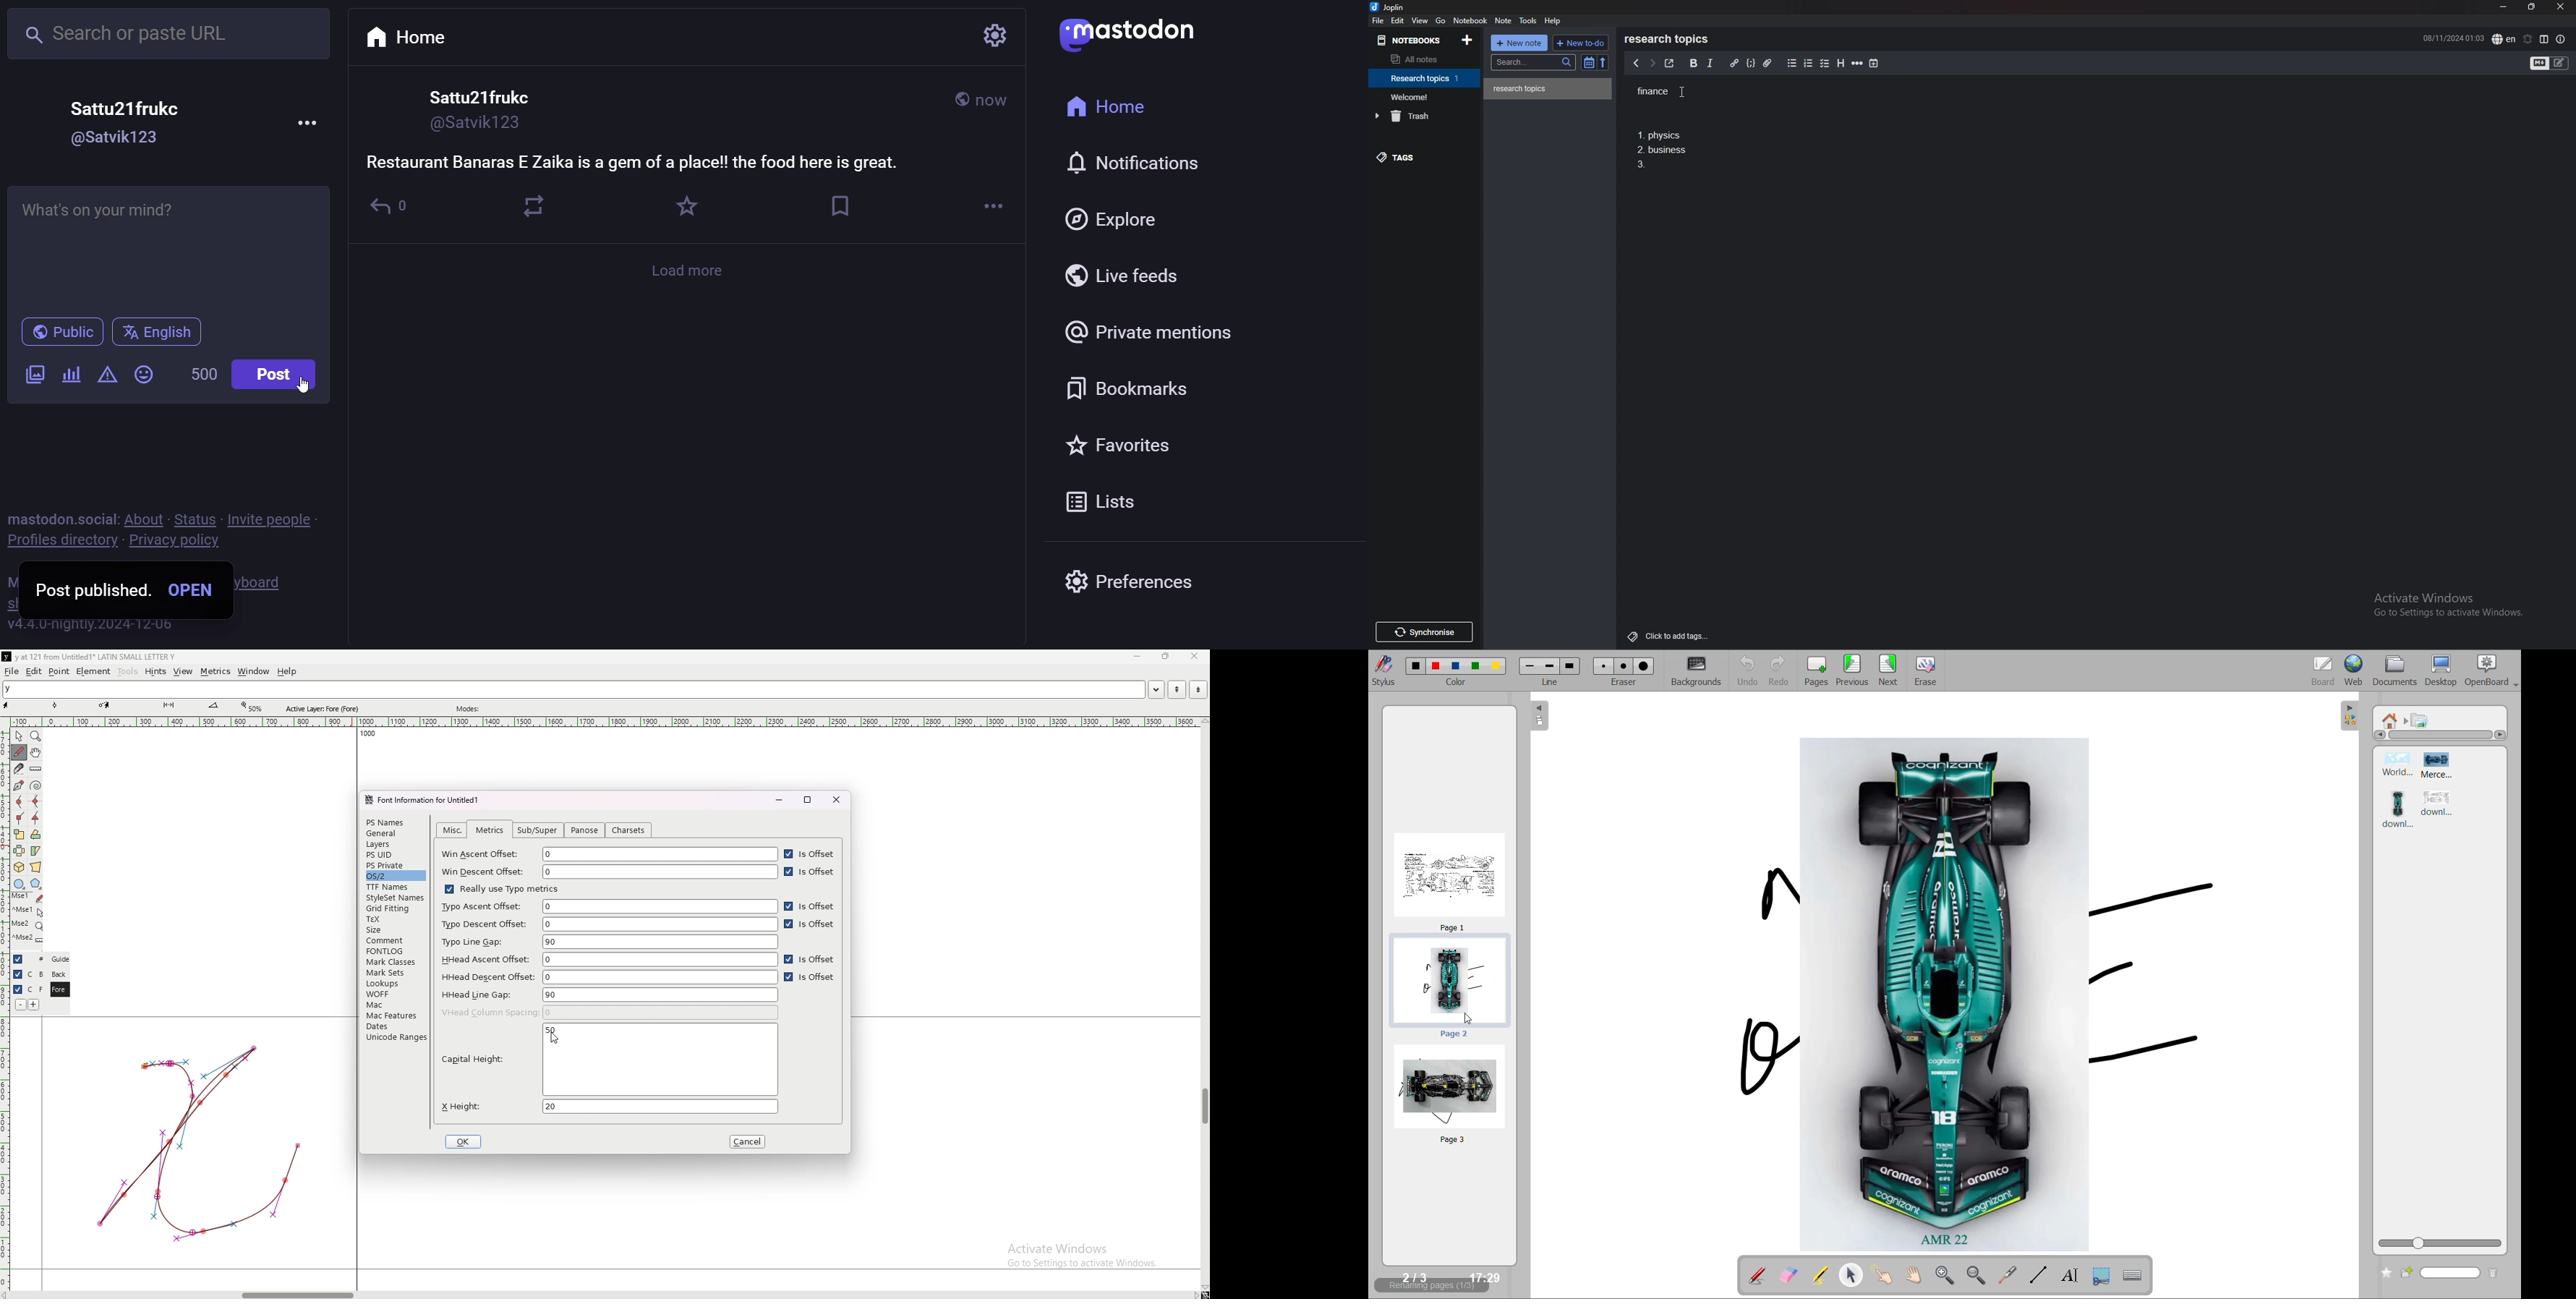  What do you see at coordinates (2394, 766) in the screenshot?
I see `image 1` at bounding box center [2394, 766].